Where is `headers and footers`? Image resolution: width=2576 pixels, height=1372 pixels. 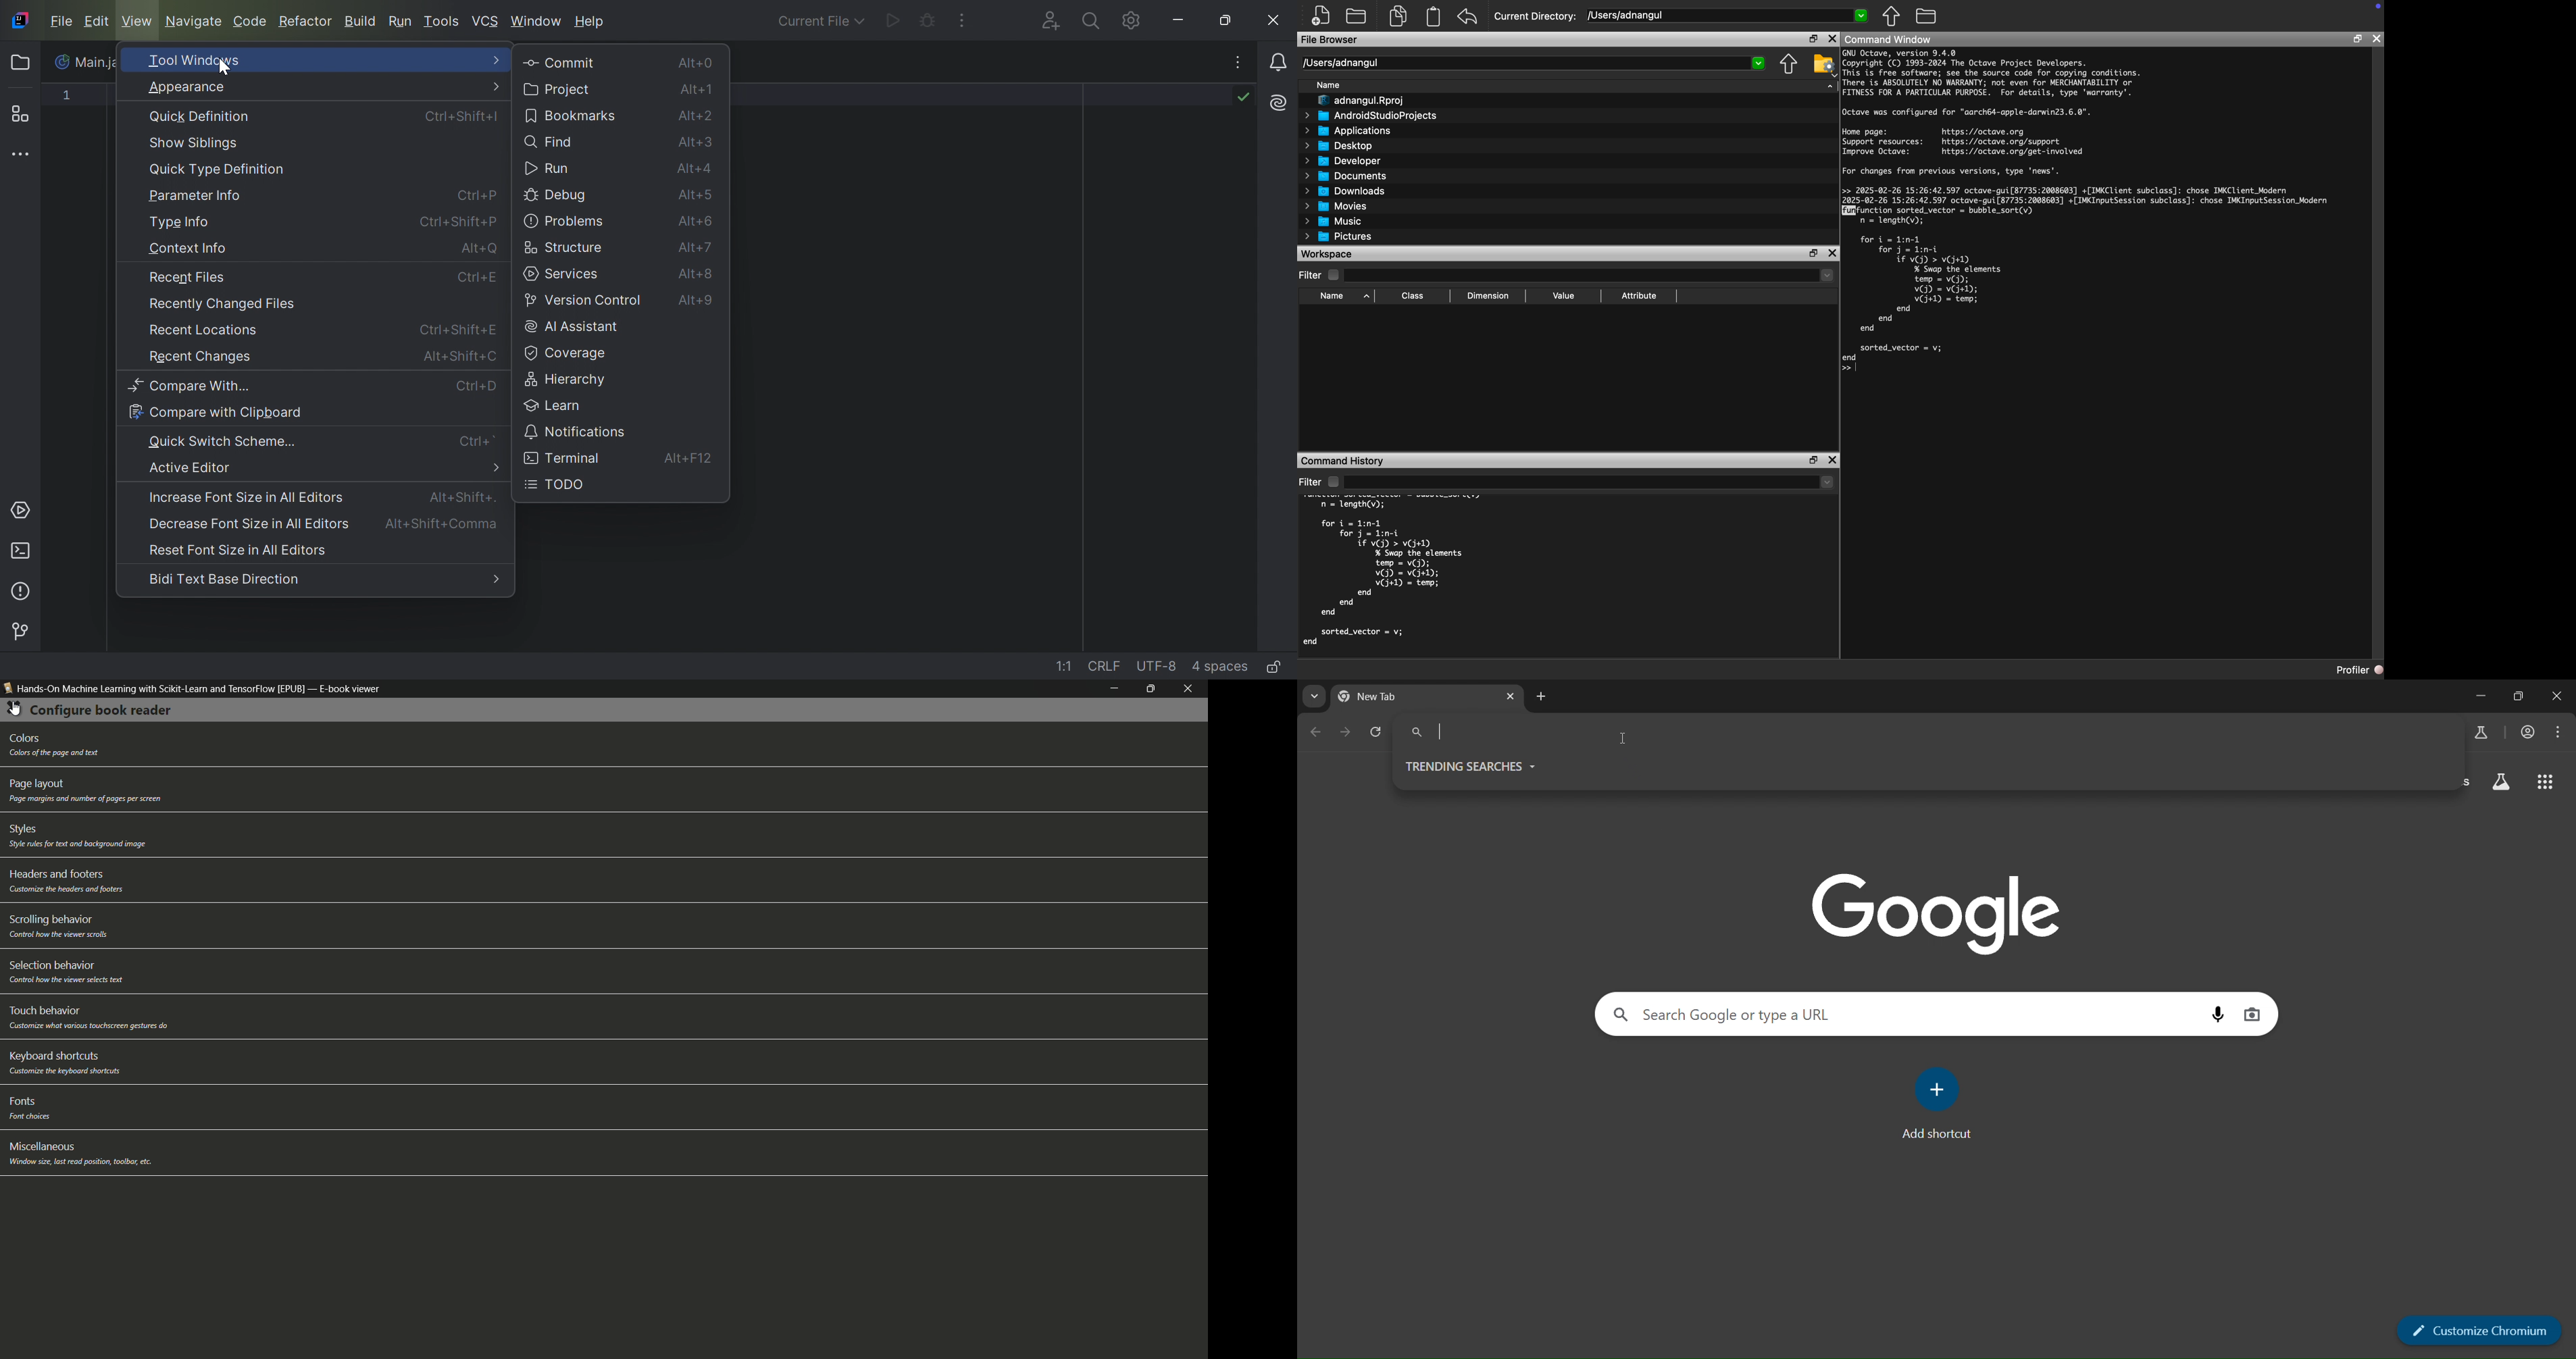 headers and footers is located at coordinates (56, 875).